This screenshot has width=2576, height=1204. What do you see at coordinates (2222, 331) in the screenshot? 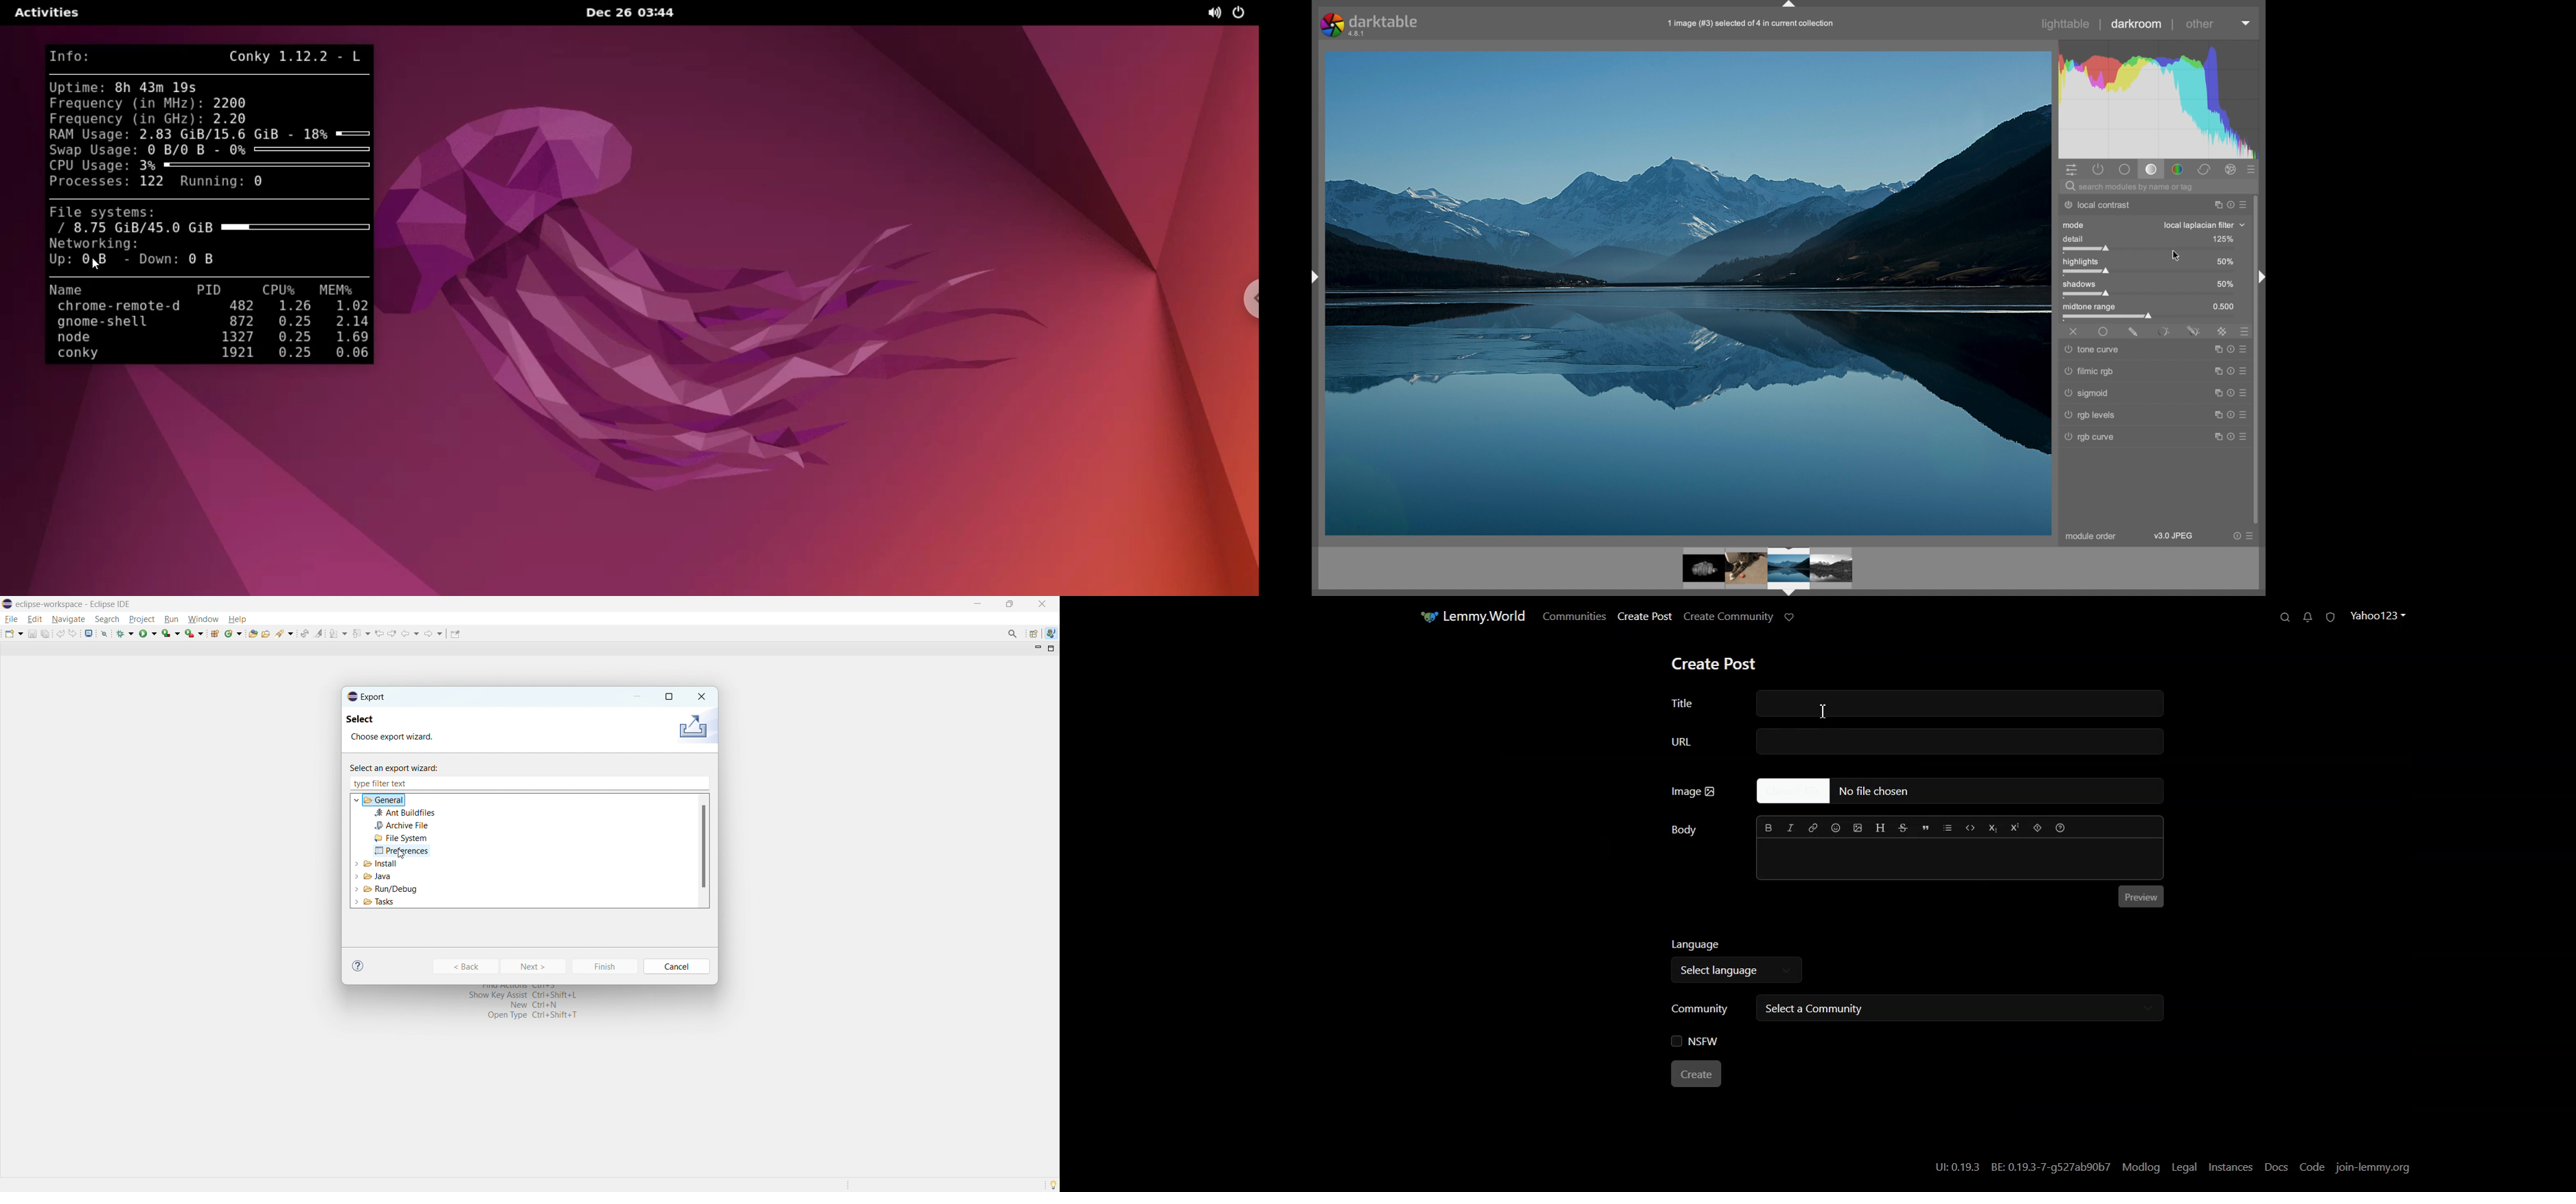
I see `raster mask` at bounding box center [2222, 331].